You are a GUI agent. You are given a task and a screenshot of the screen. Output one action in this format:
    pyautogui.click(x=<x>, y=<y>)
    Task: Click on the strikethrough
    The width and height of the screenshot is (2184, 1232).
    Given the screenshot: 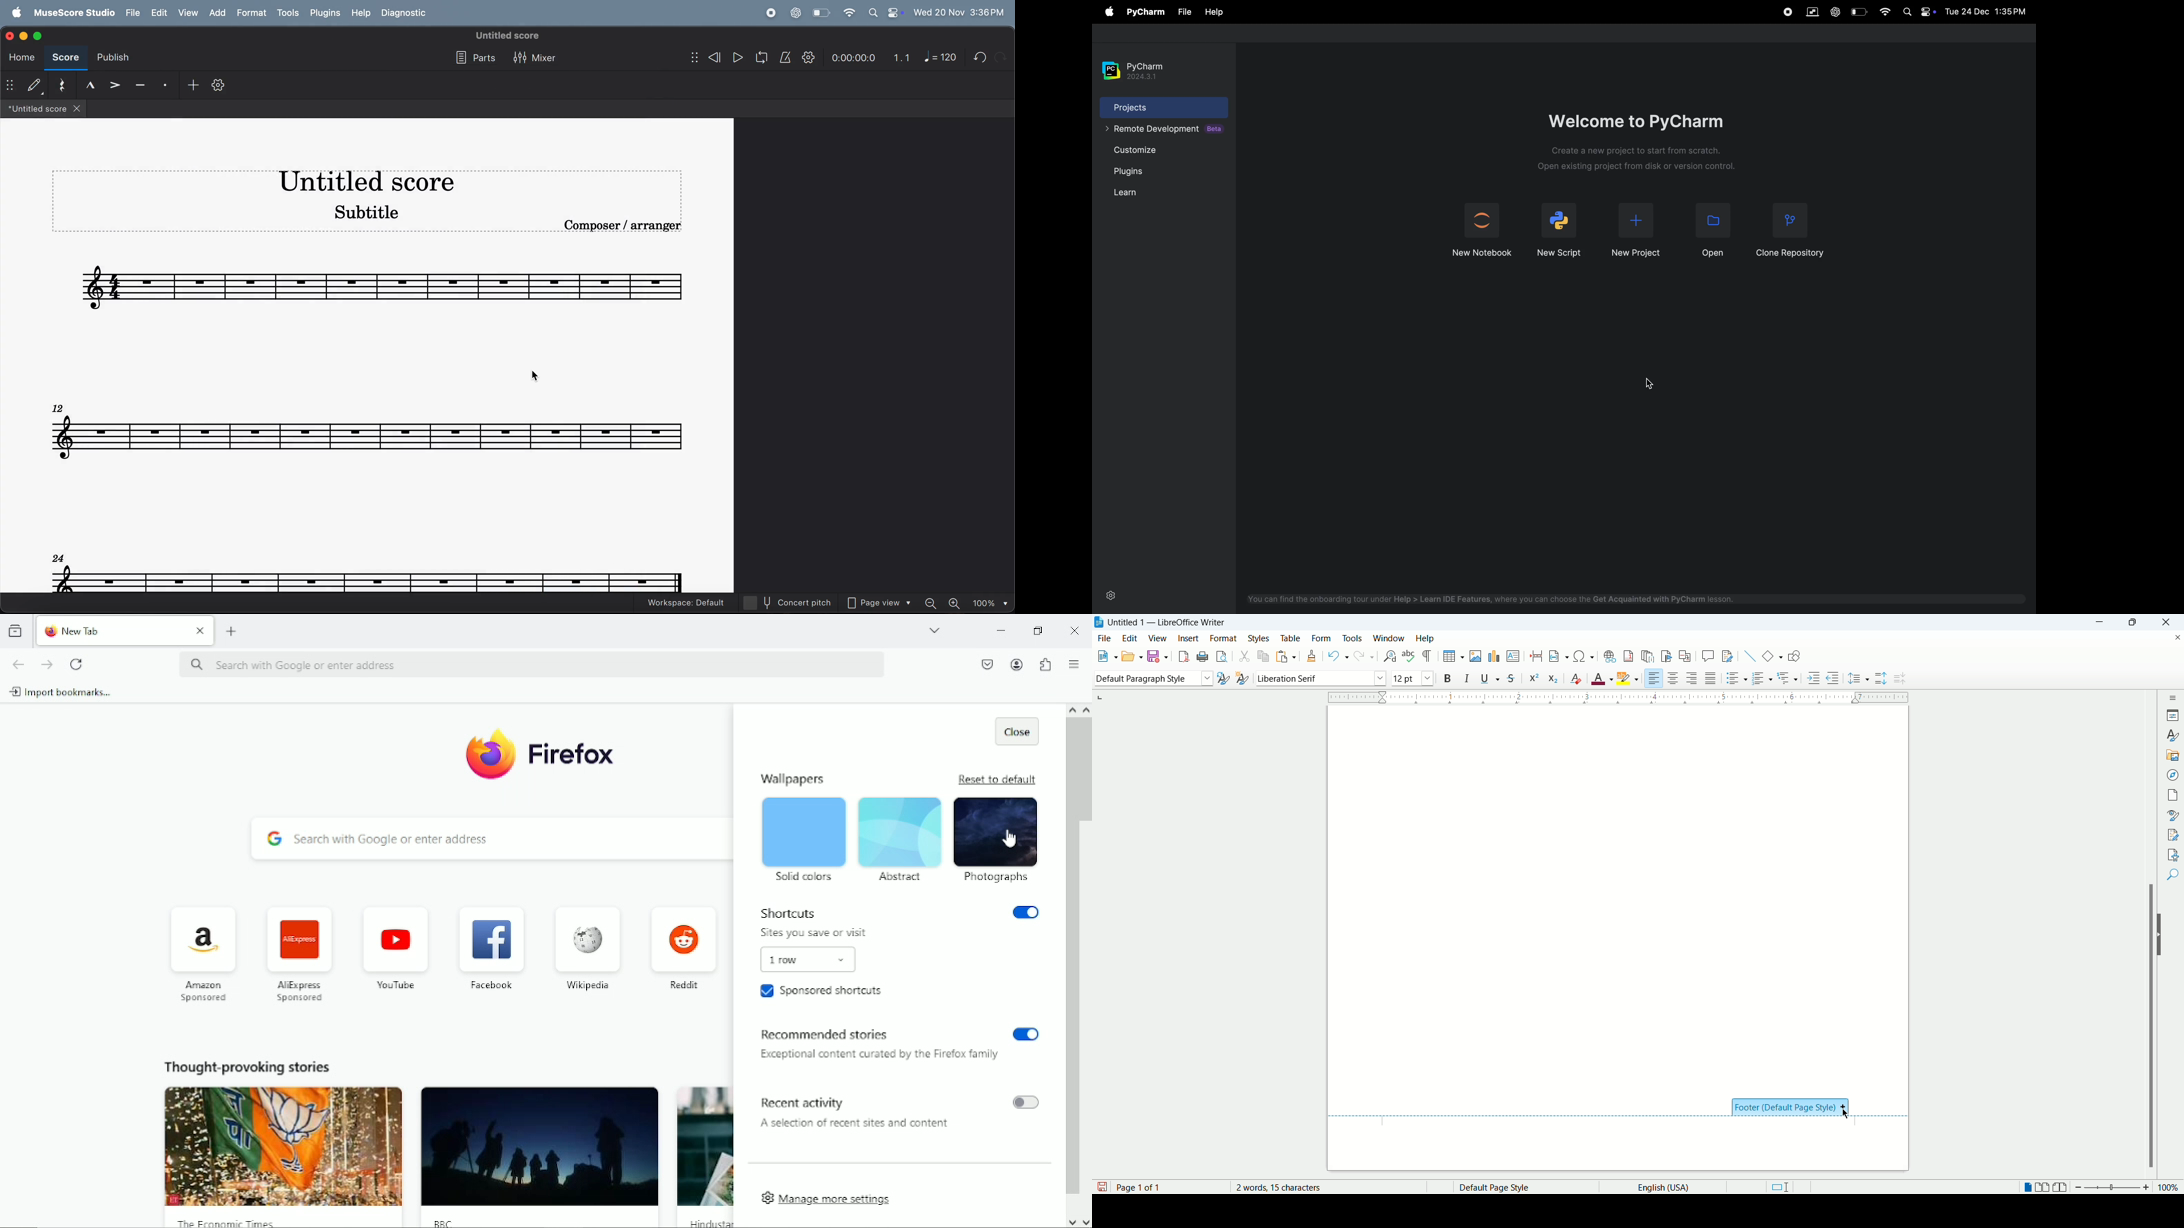 What is the action you would take?
    pyautogui.click(x=1511, y=679)
    